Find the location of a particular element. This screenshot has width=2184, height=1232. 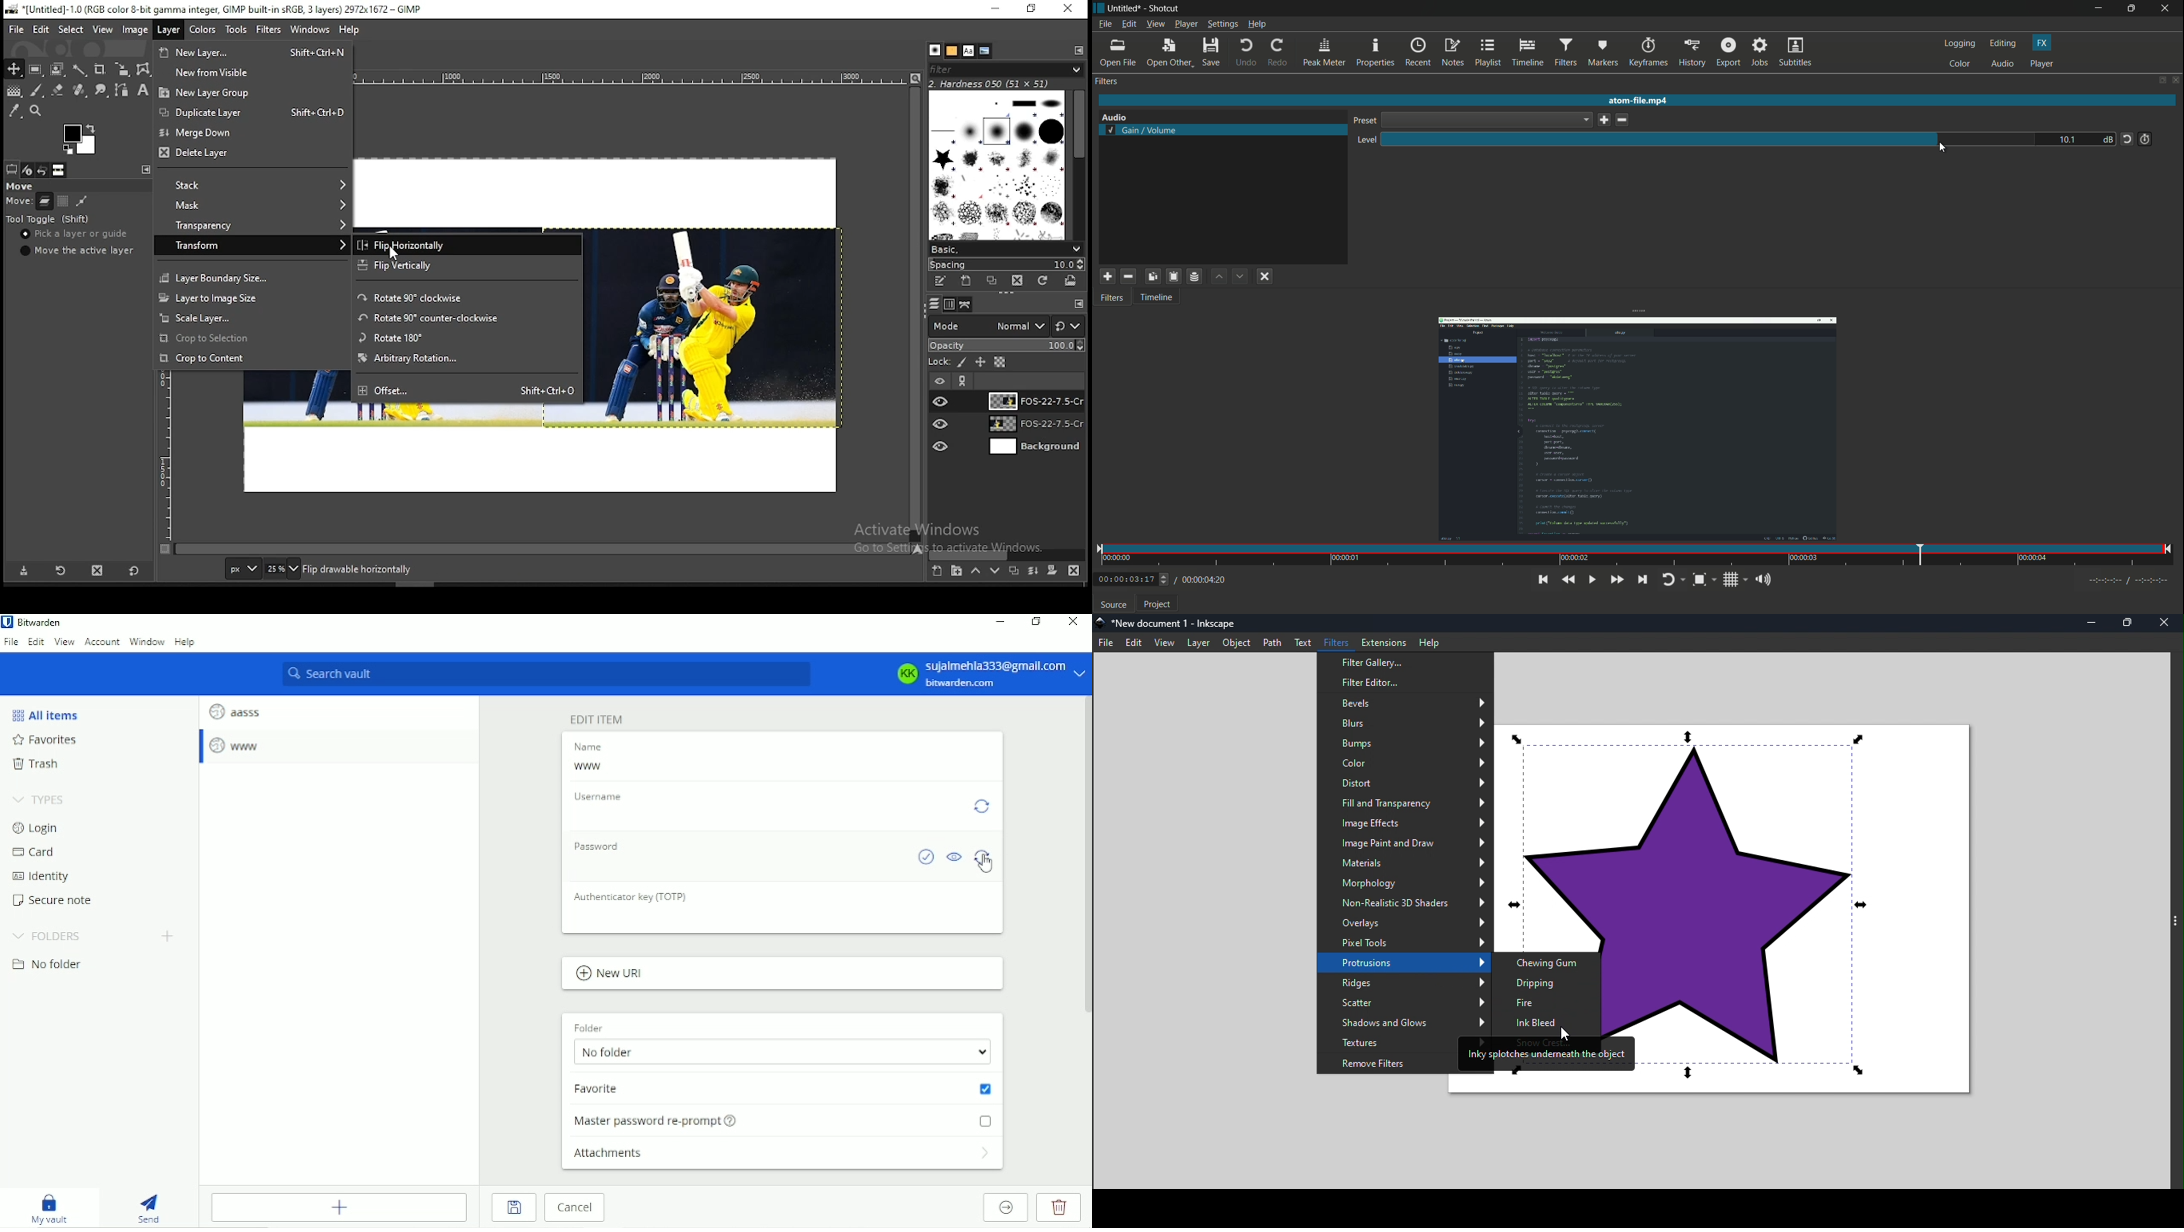

10.1 is located at coordinates (2067, 139).